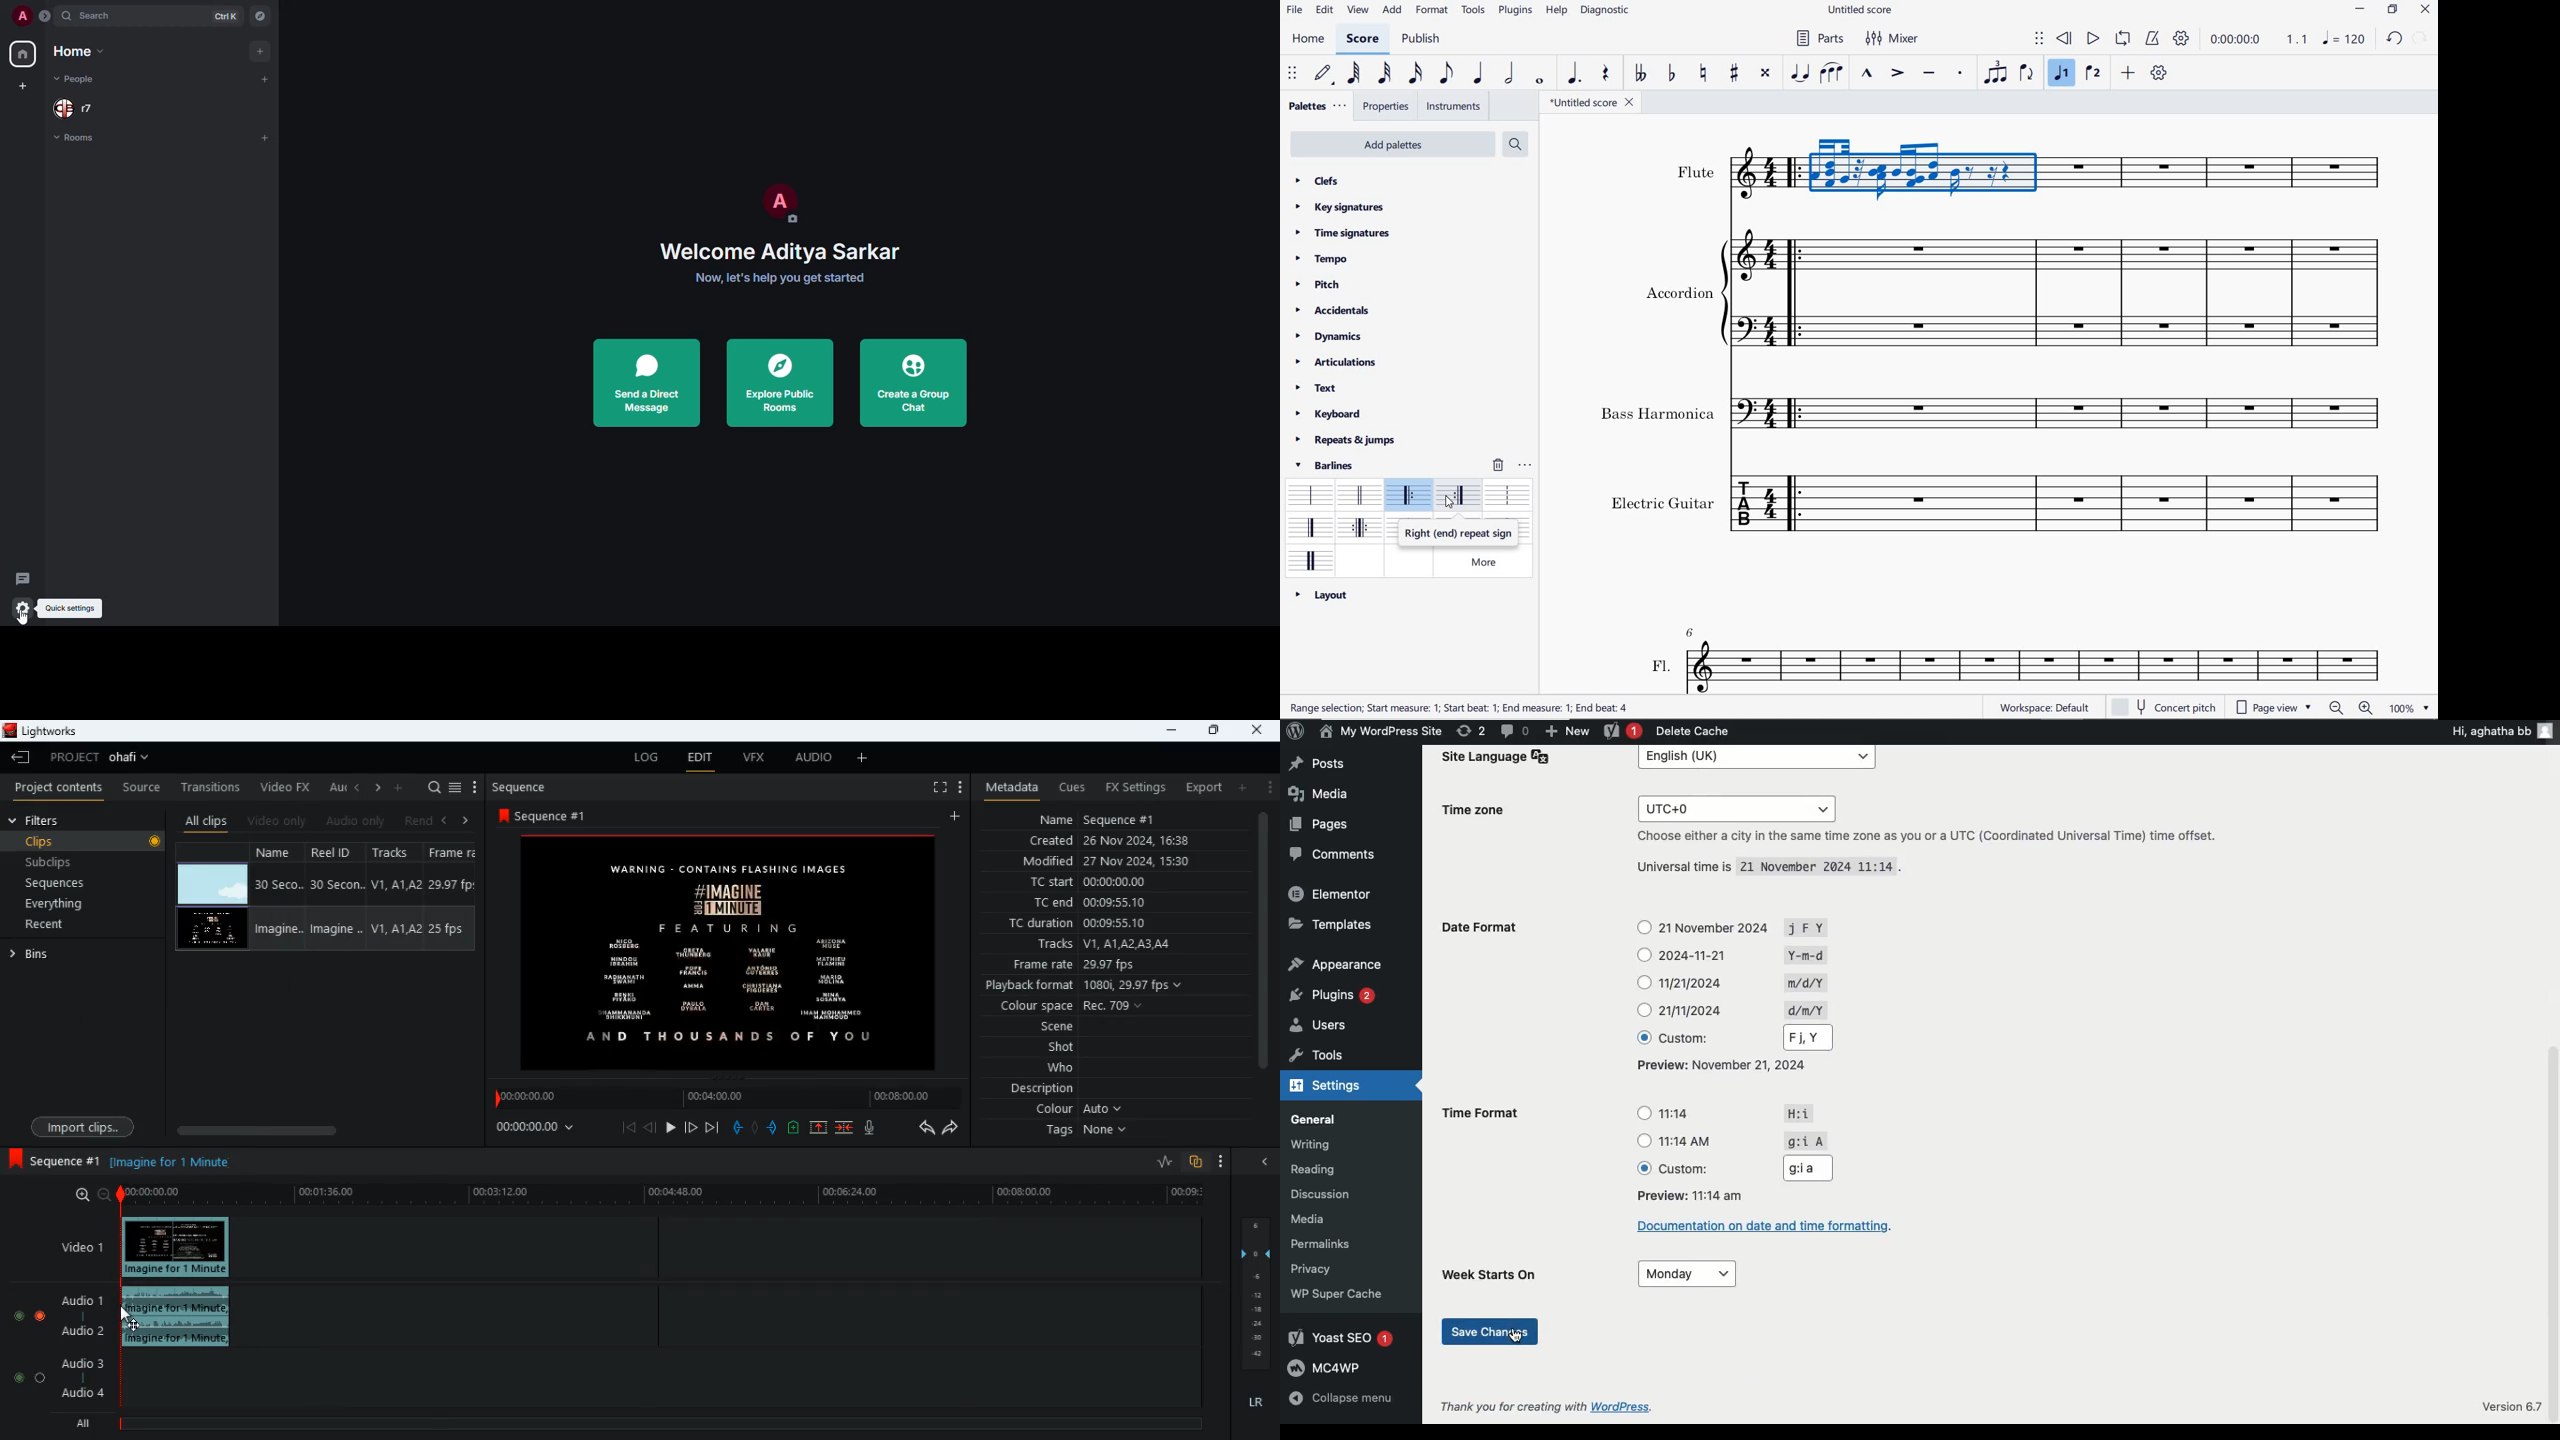 The width and height of the screenshot is (2576, 1456). Describe the element at coordinates (1259, 729) in the screenshot. I see `close` at that location.